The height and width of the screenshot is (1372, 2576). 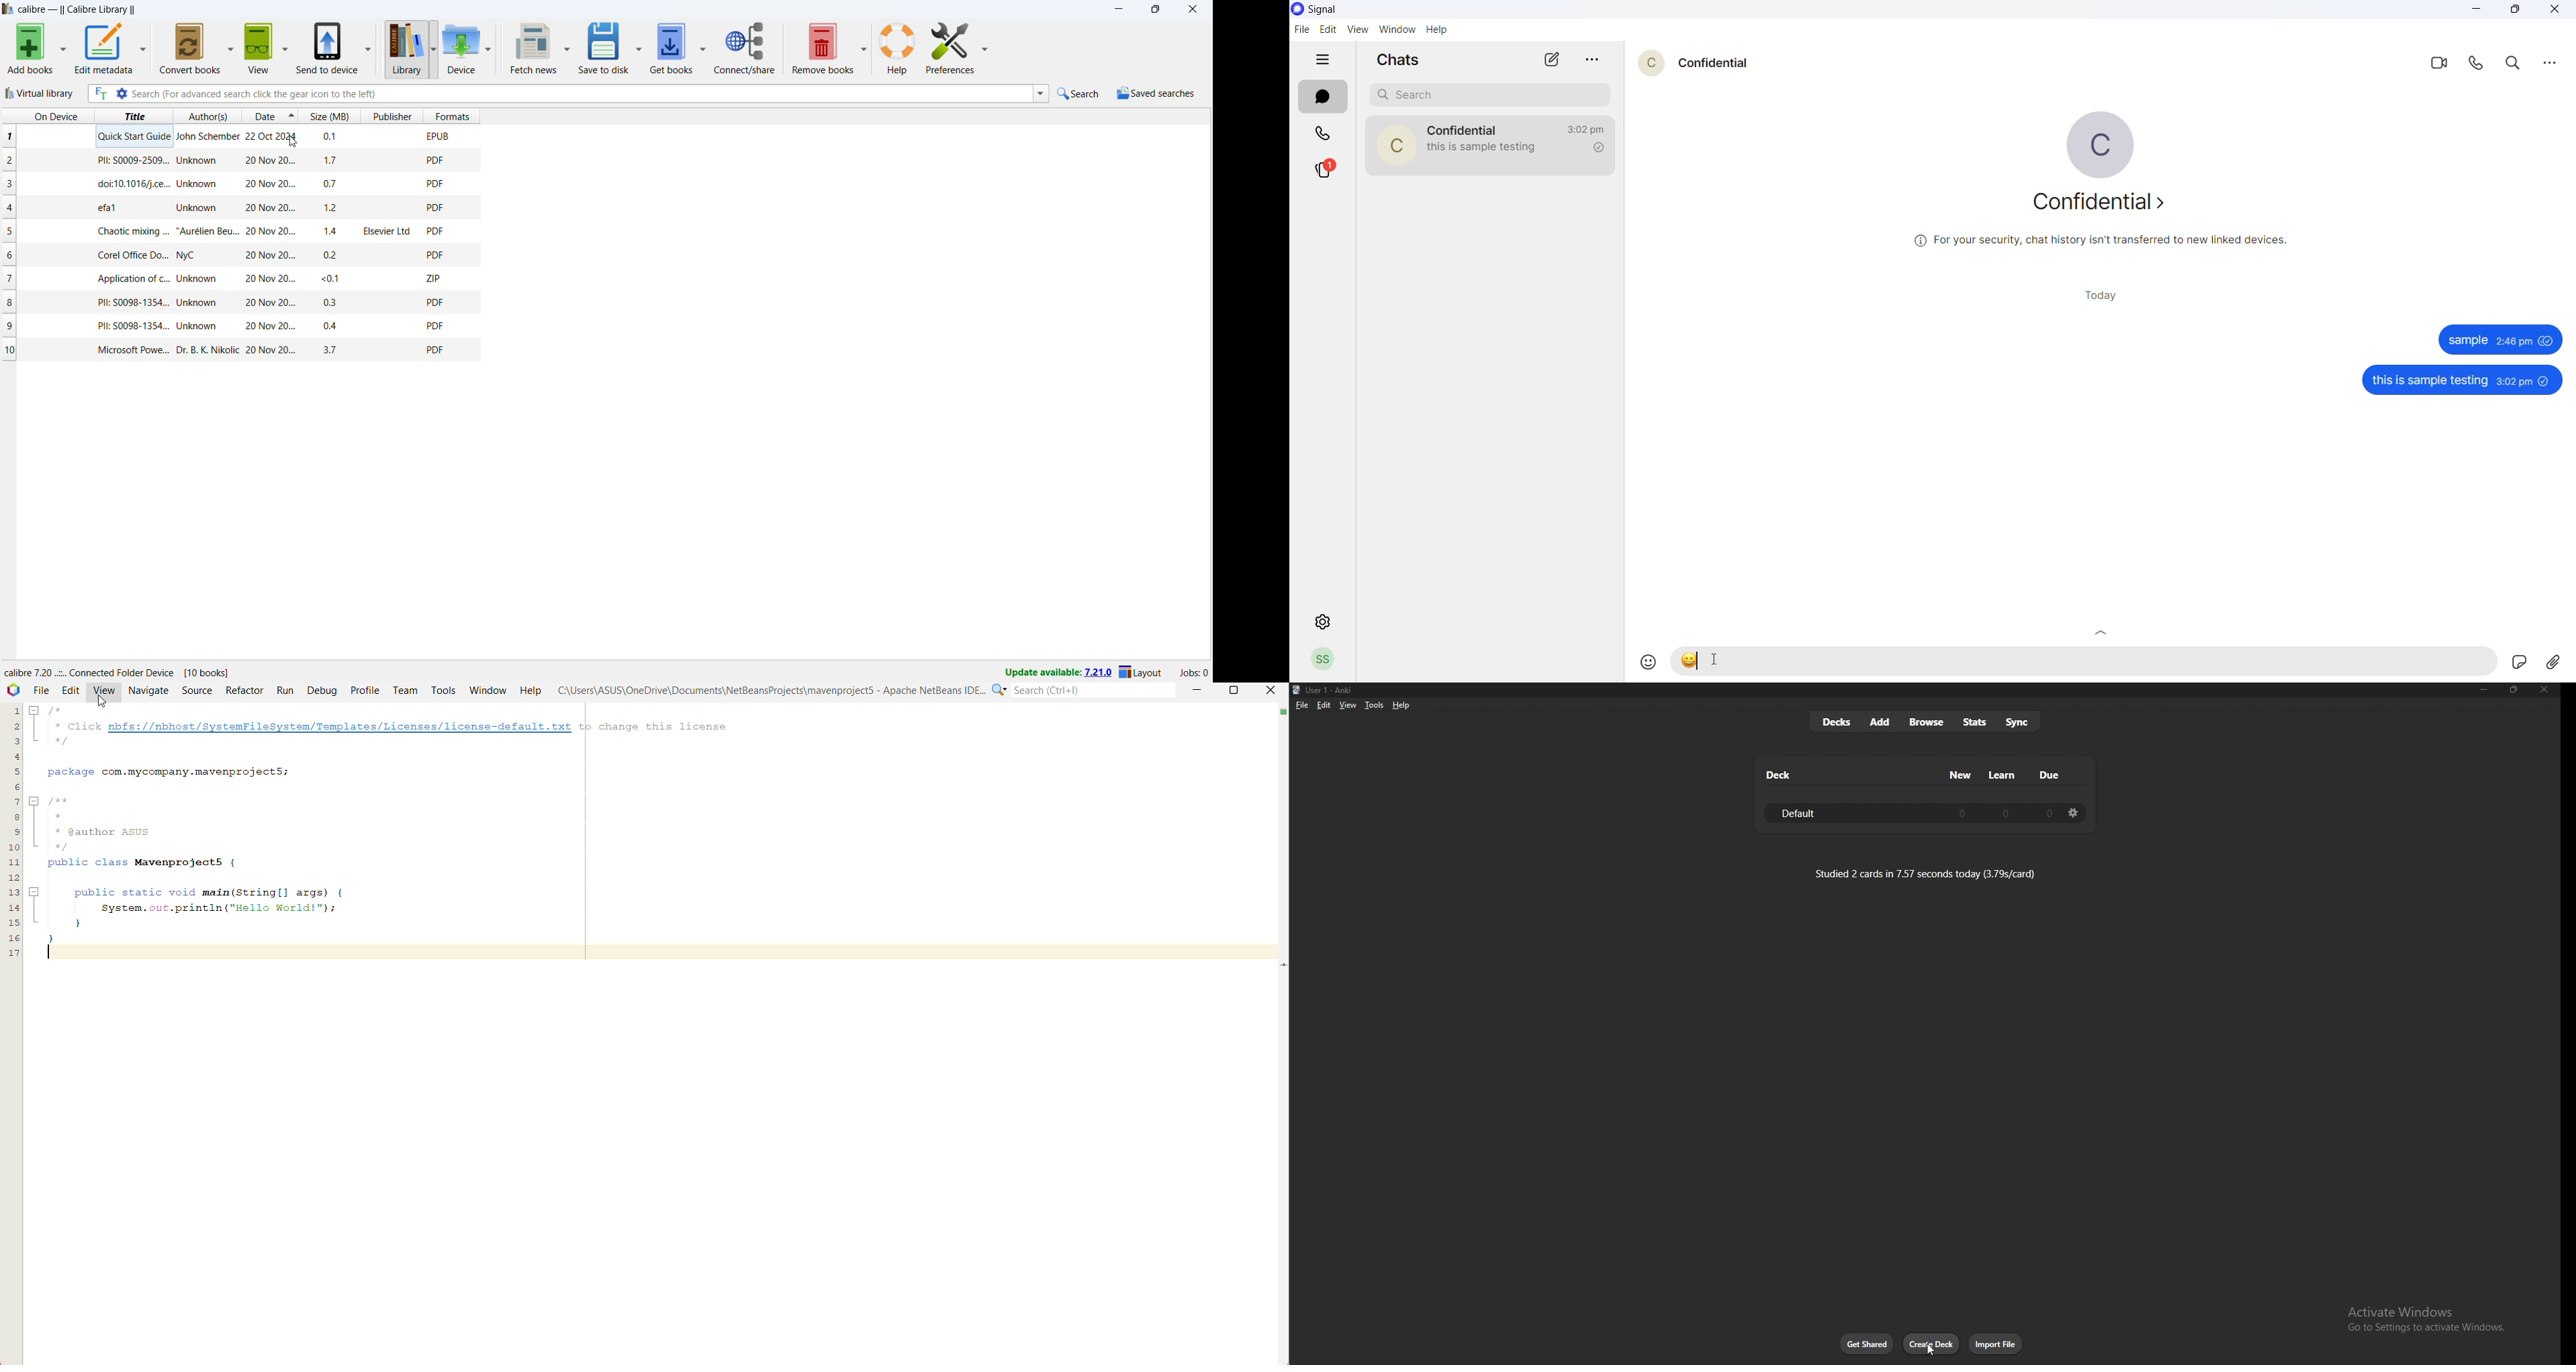 What do you see at coordinates (1805, 814) in the screenshot?
I see `default` at bounding box center [1805, 814].